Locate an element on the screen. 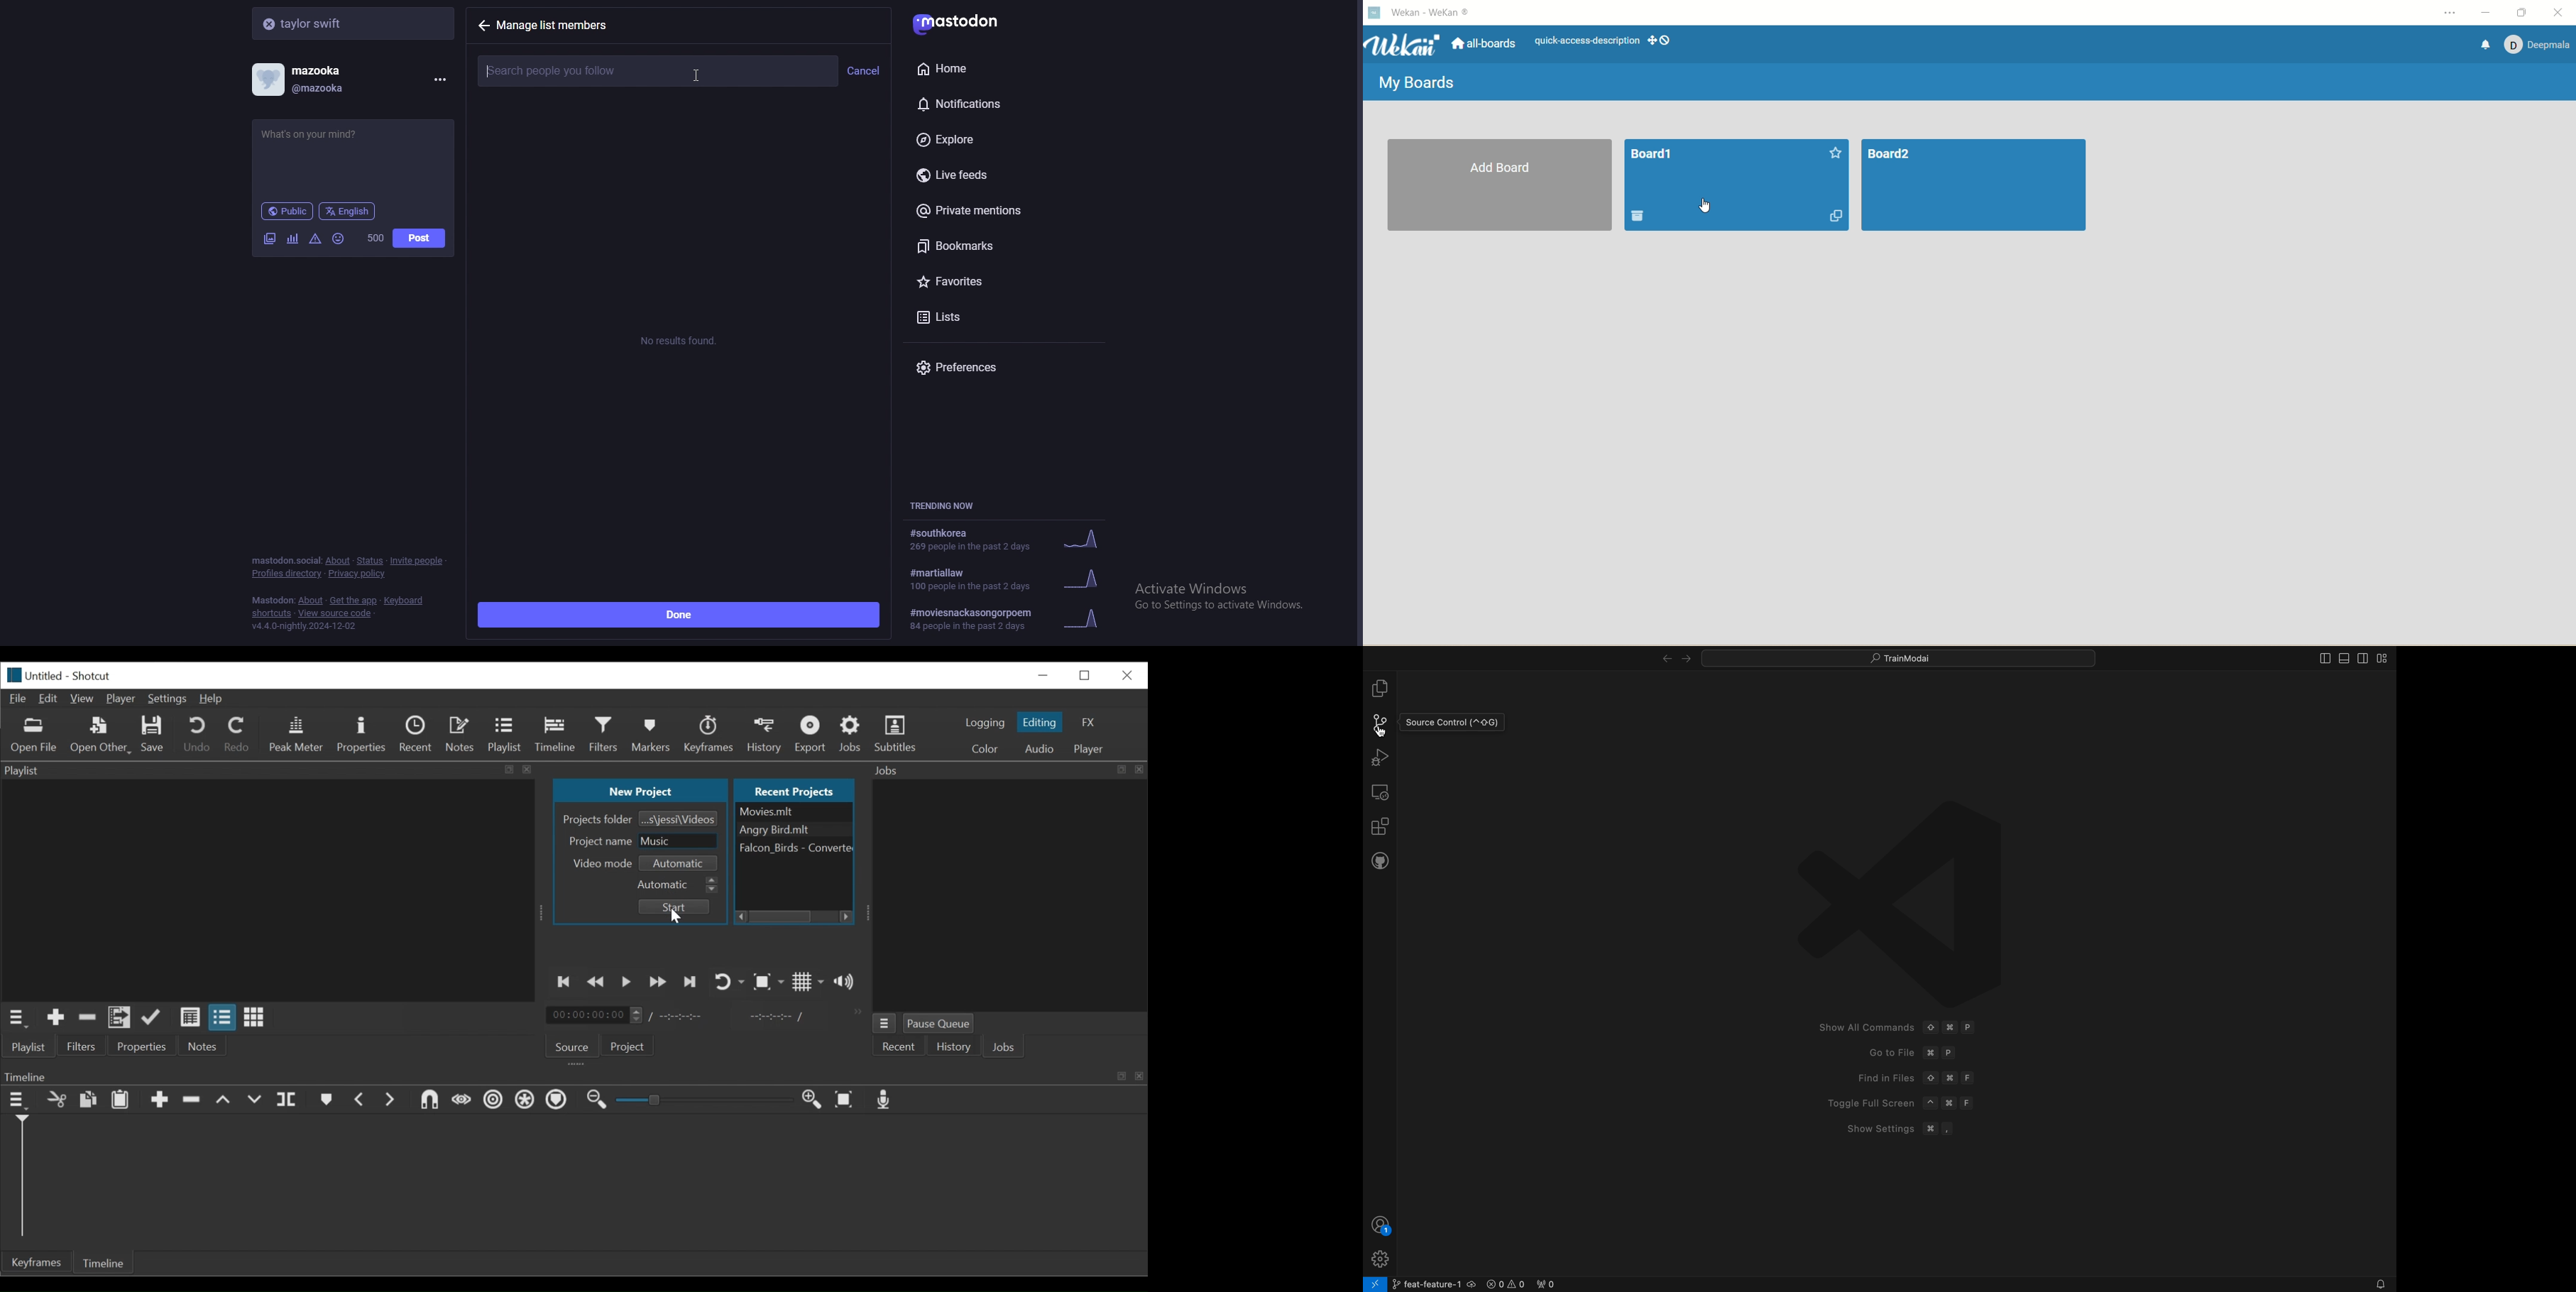  Jobs is located at coordinates (1002, 1047).